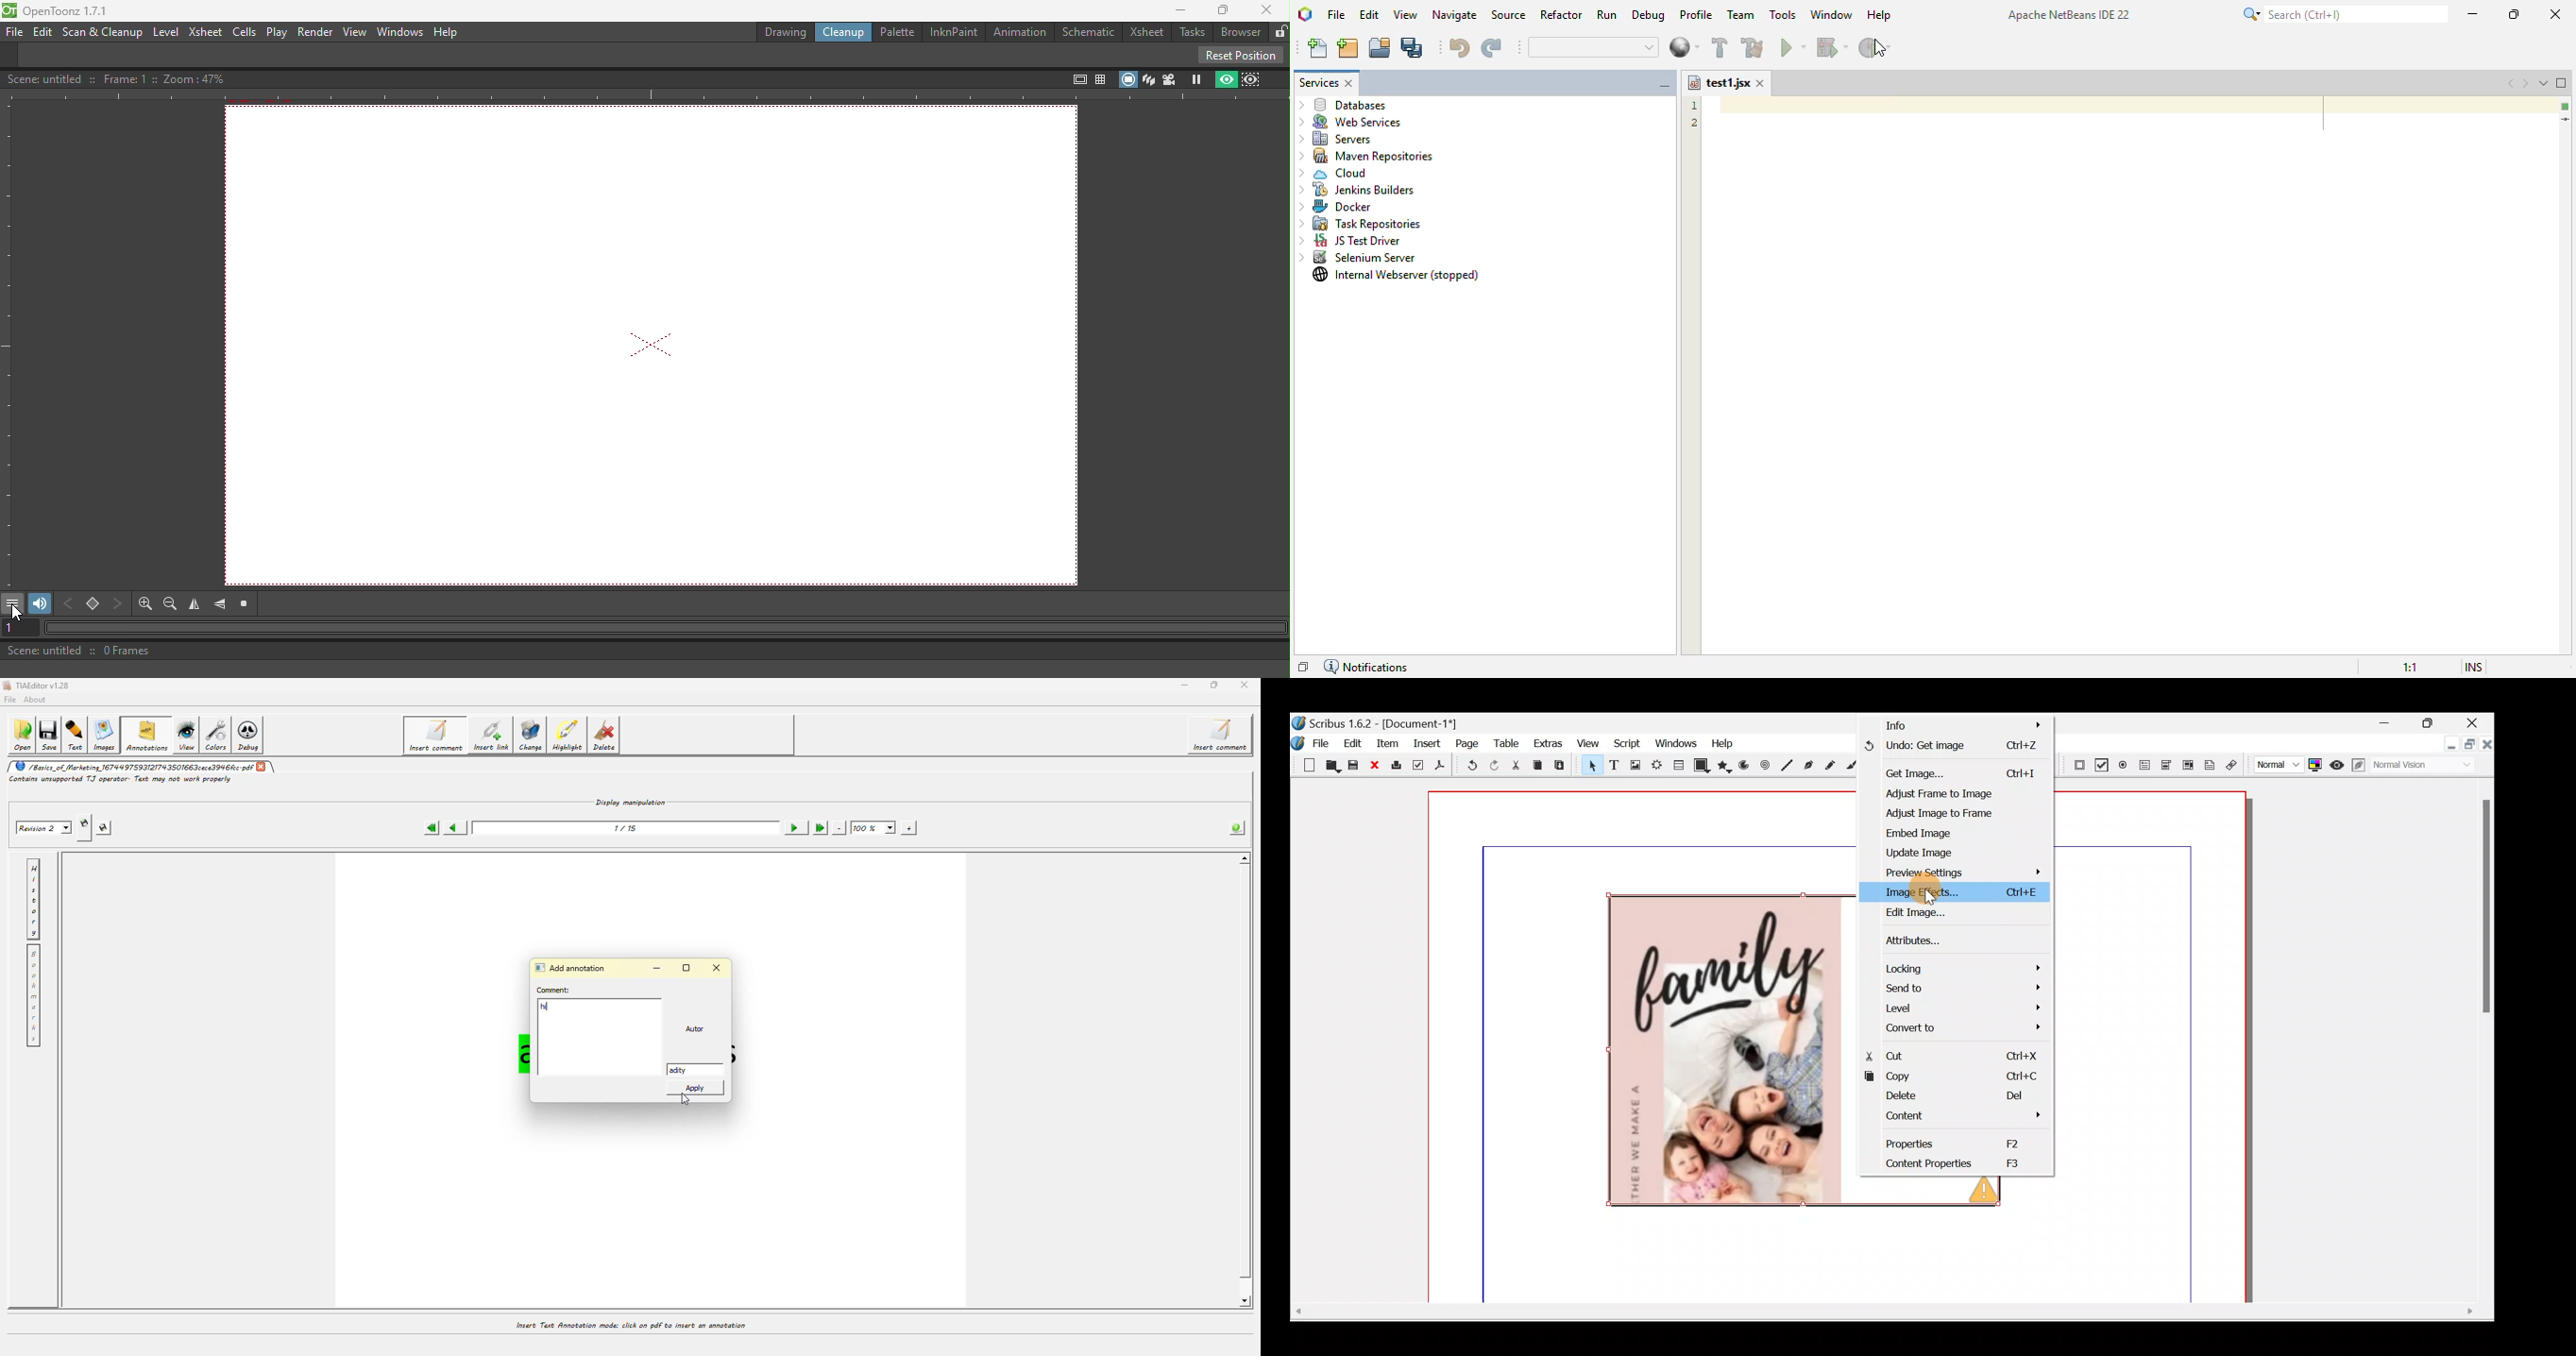 The height and width of the screenshot is (1372, 2576). Describe the element at coordinates (2471, 746) in the screenshot. I see `Maximise` at that location.